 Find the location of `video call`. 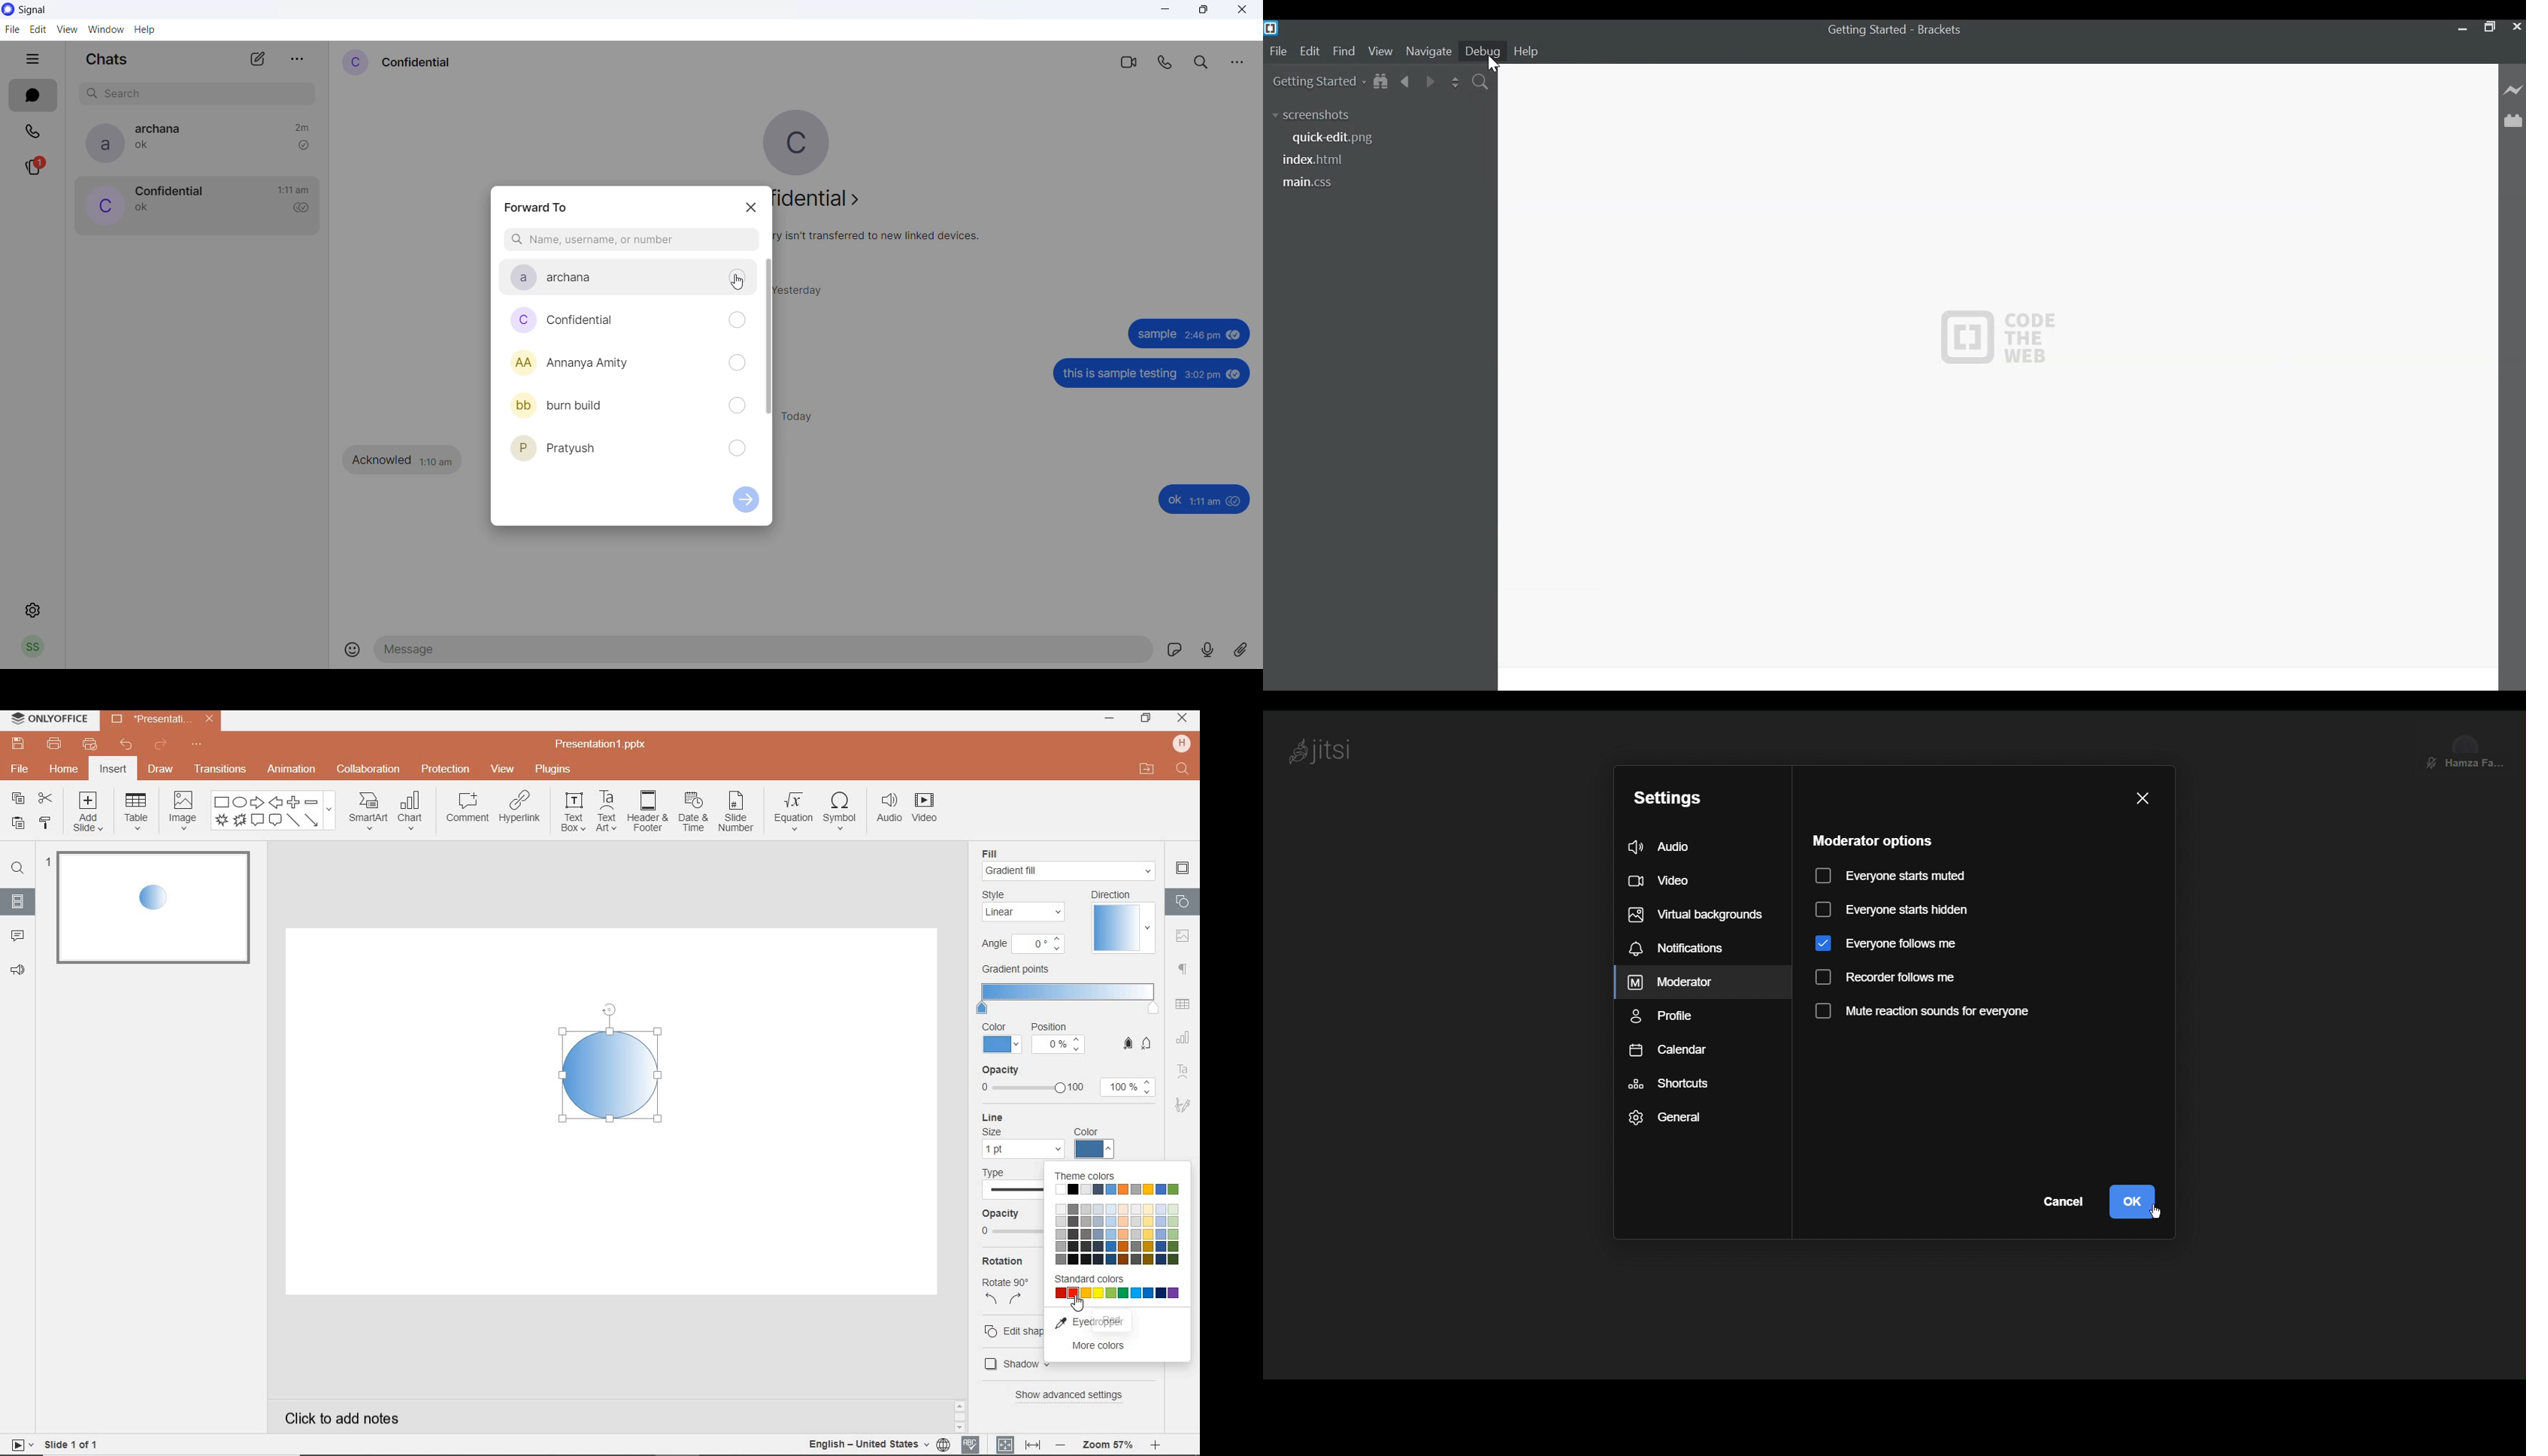

video call is located at coordinates (1127, 61).